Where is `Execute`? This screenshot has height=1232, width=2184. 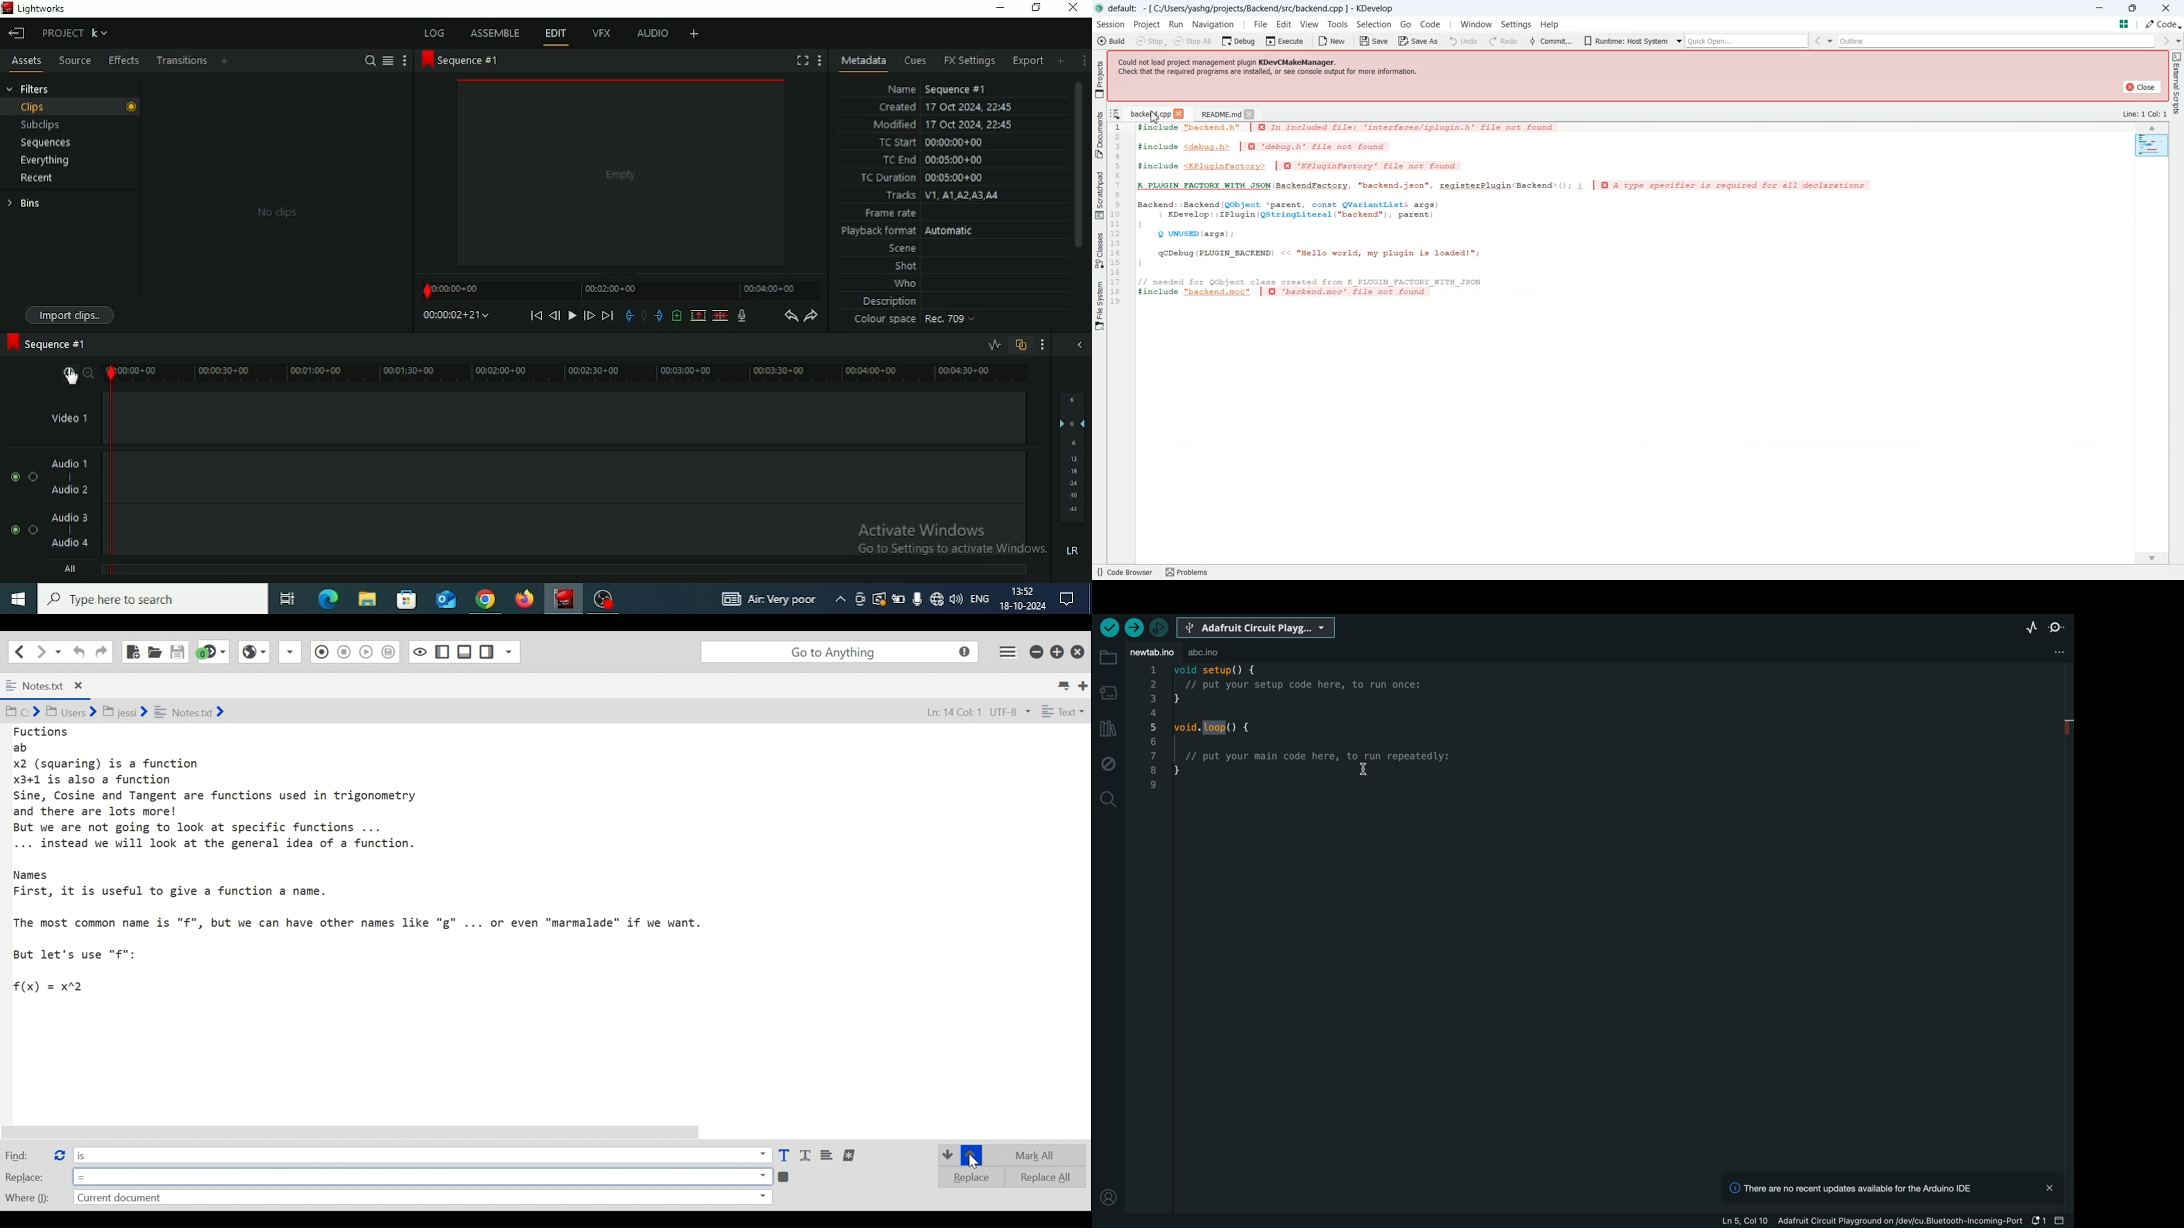 Execute is located at coordinates (1286, 40).